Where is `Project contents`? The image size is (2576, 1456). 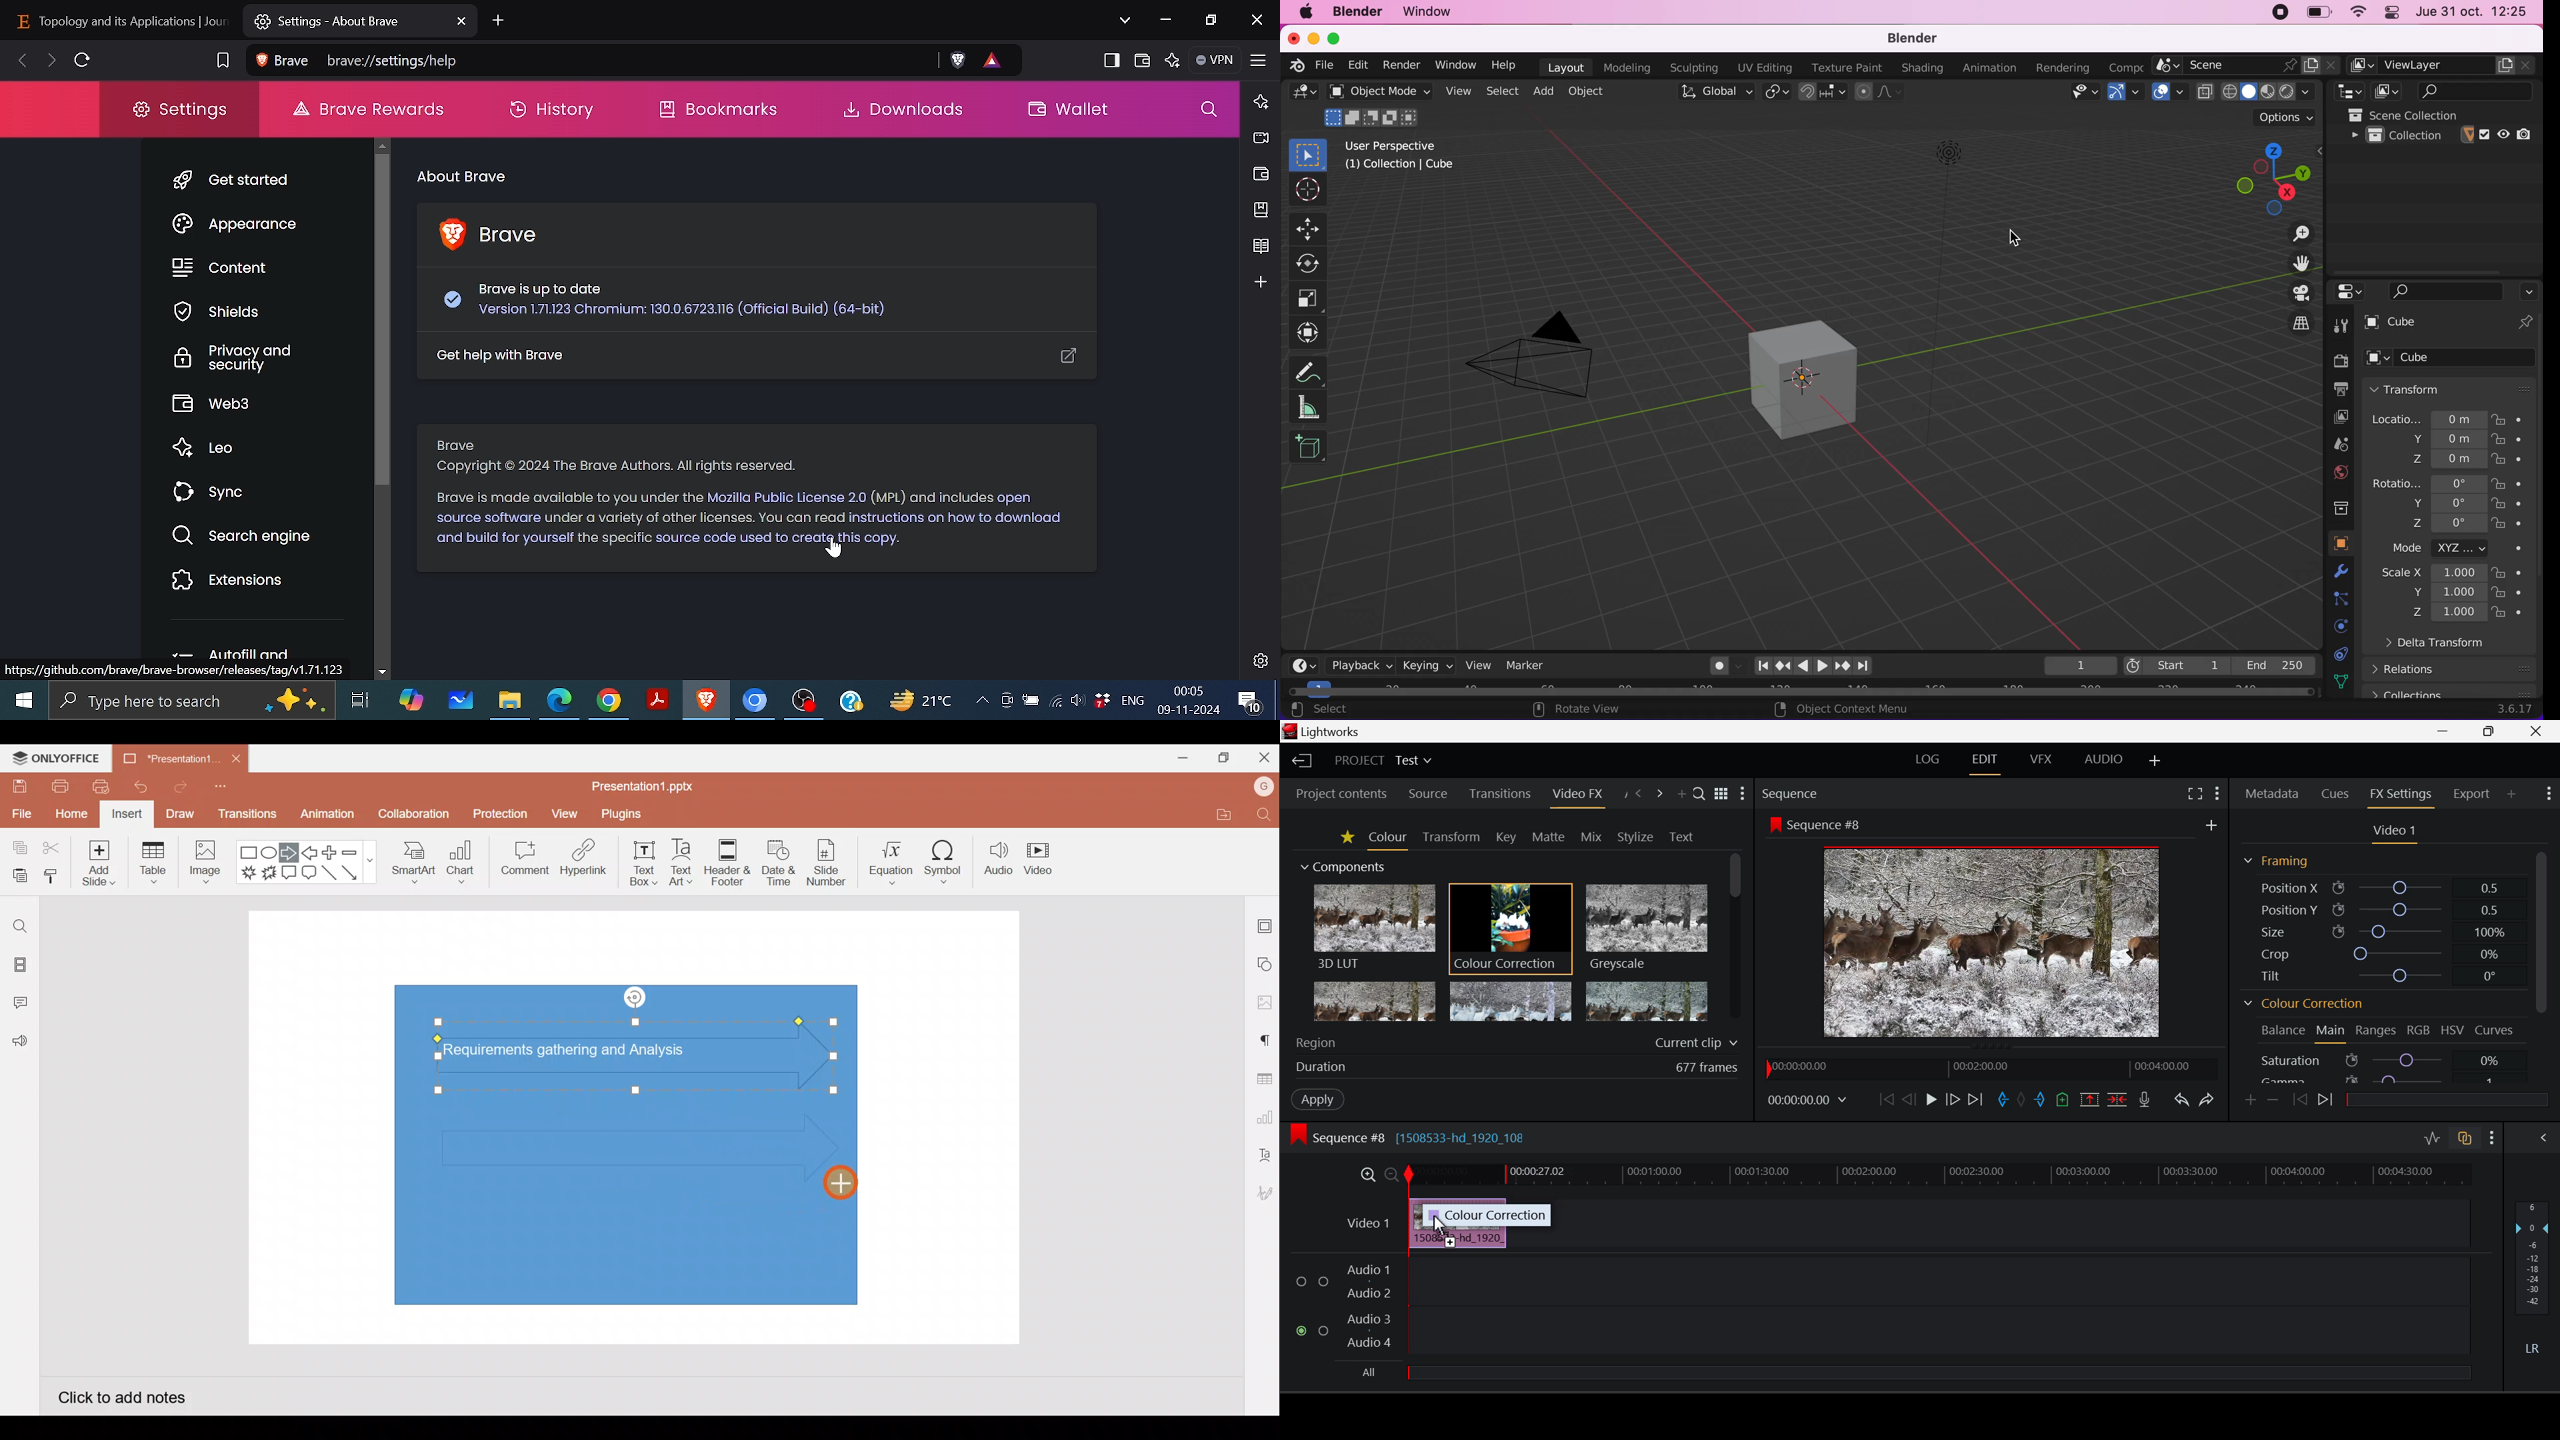
Project contents is located at coordinates (1337, 793).